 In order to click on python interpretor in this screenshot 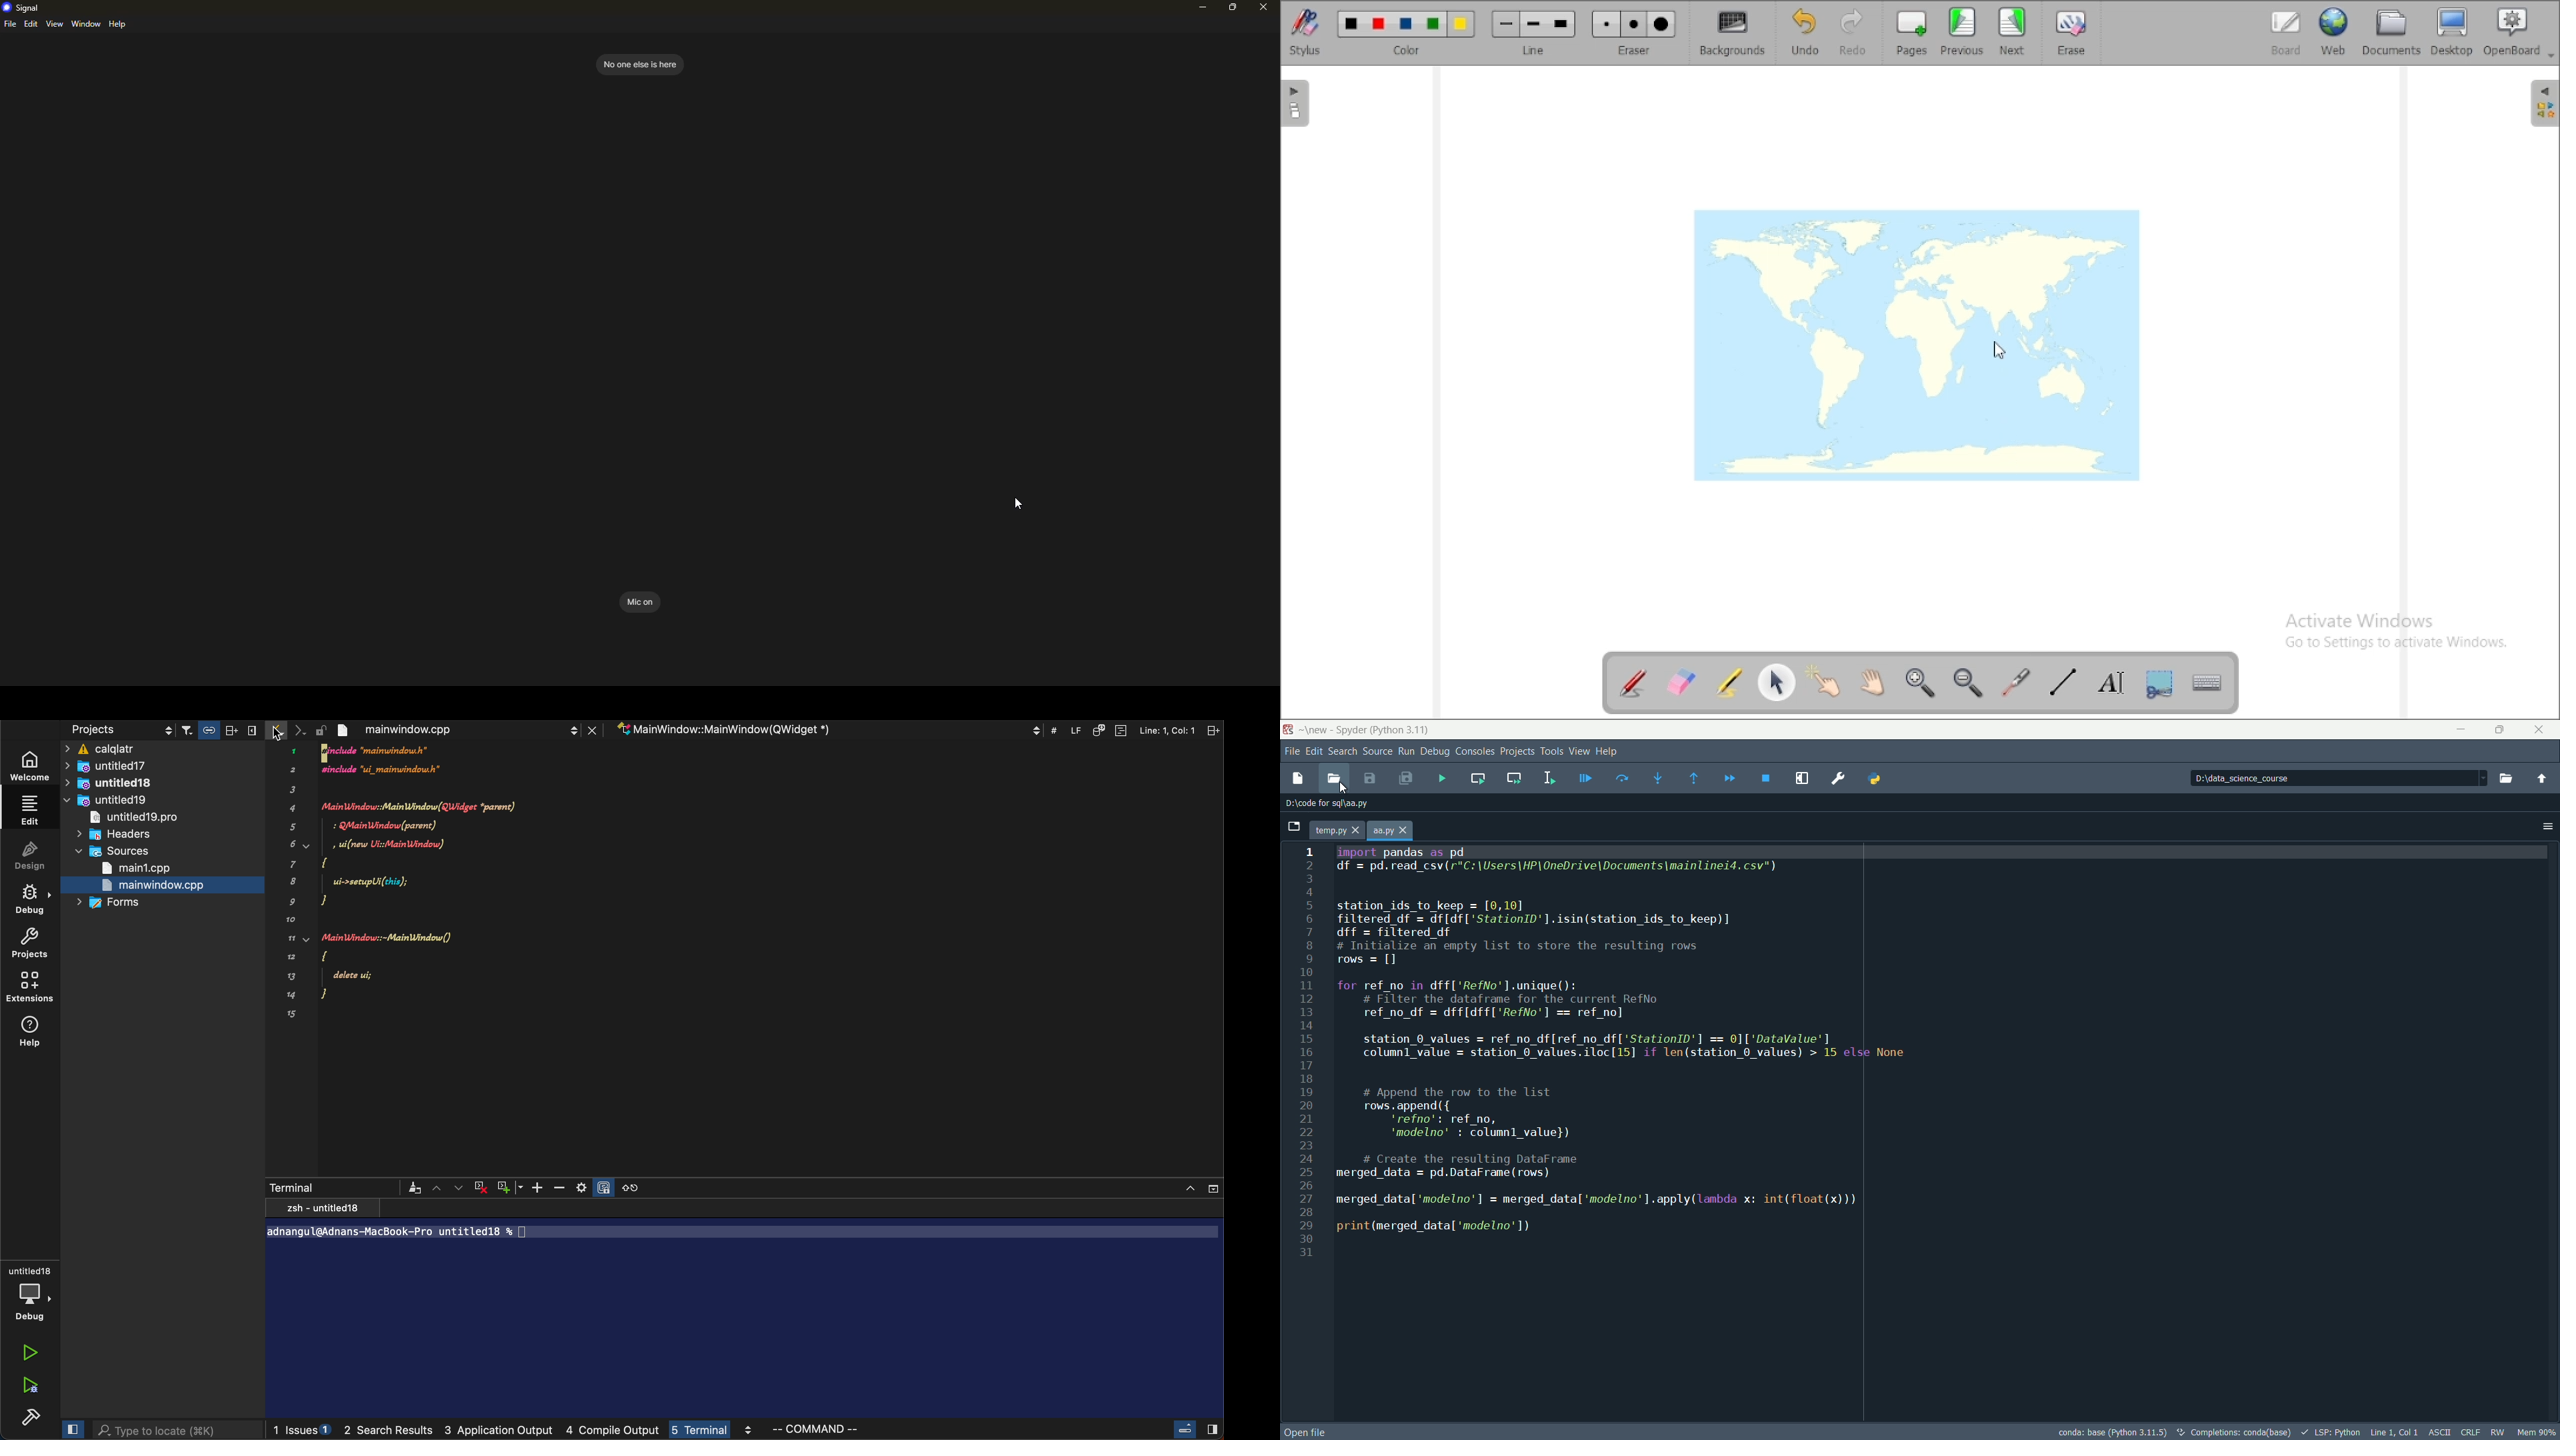, I will do `click(2112, 1432)`.